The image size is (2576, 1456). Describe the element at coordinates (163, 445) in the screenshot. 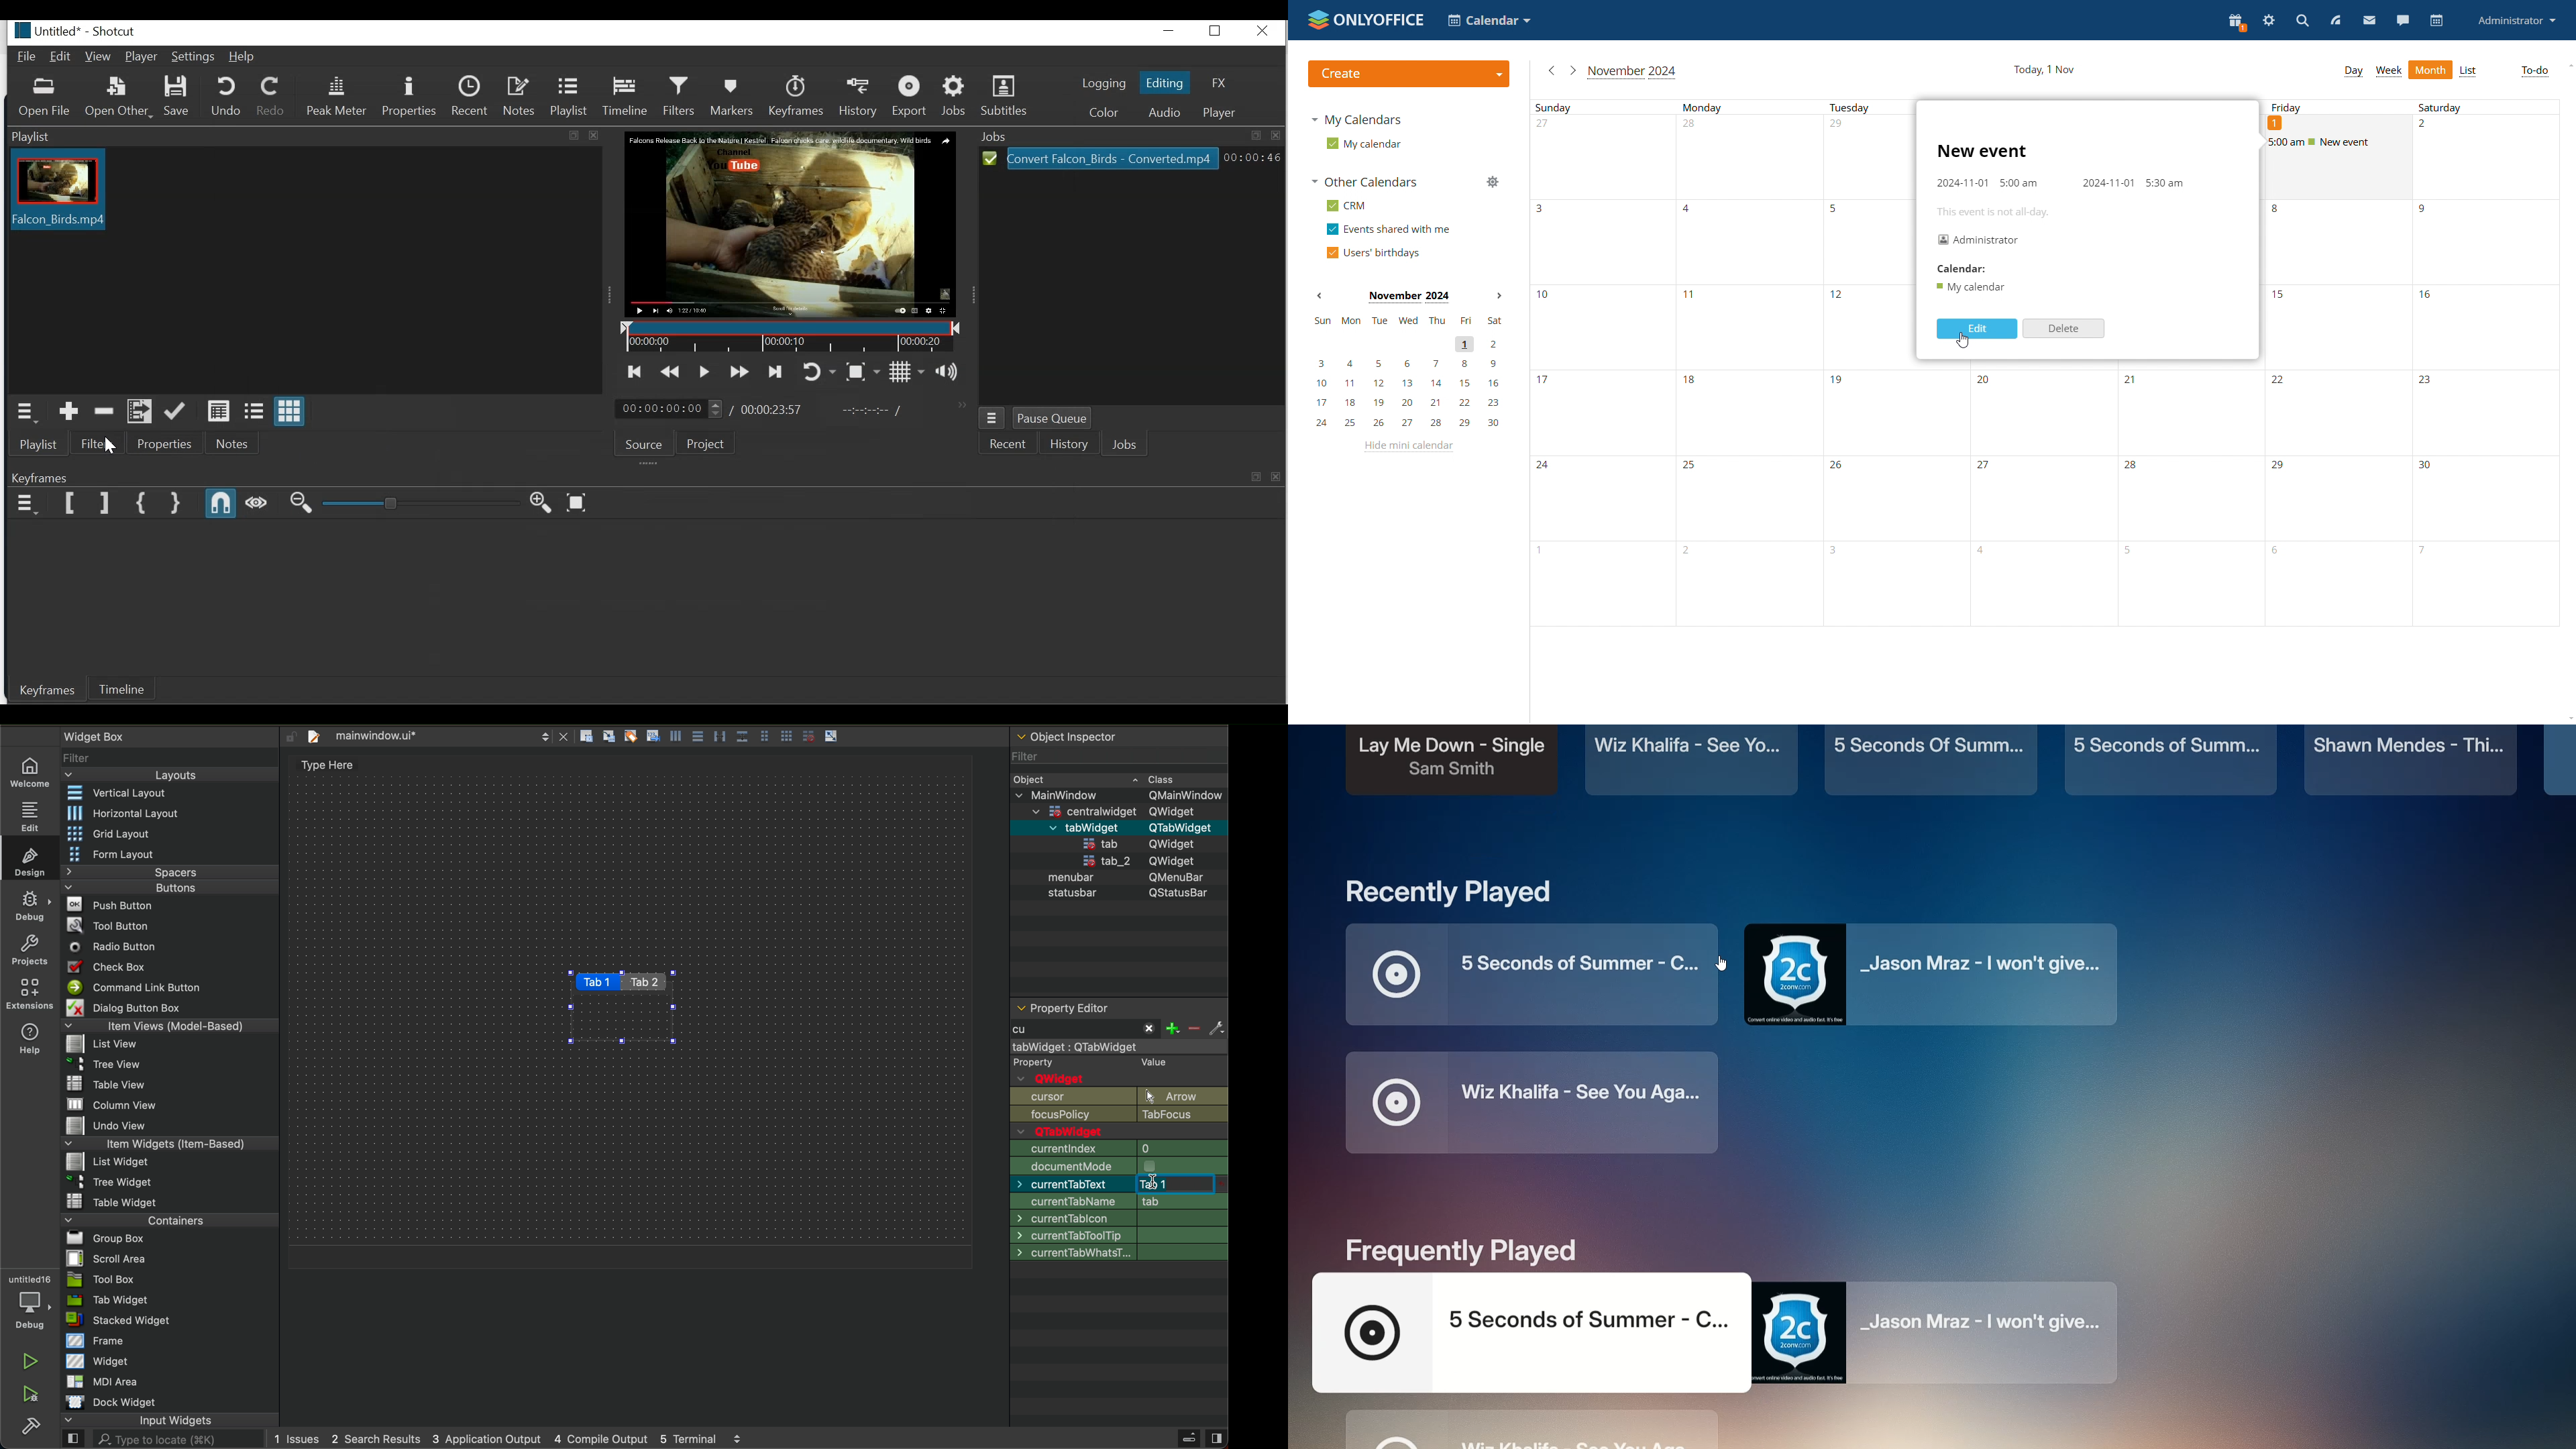

I see `Properties` at that location.